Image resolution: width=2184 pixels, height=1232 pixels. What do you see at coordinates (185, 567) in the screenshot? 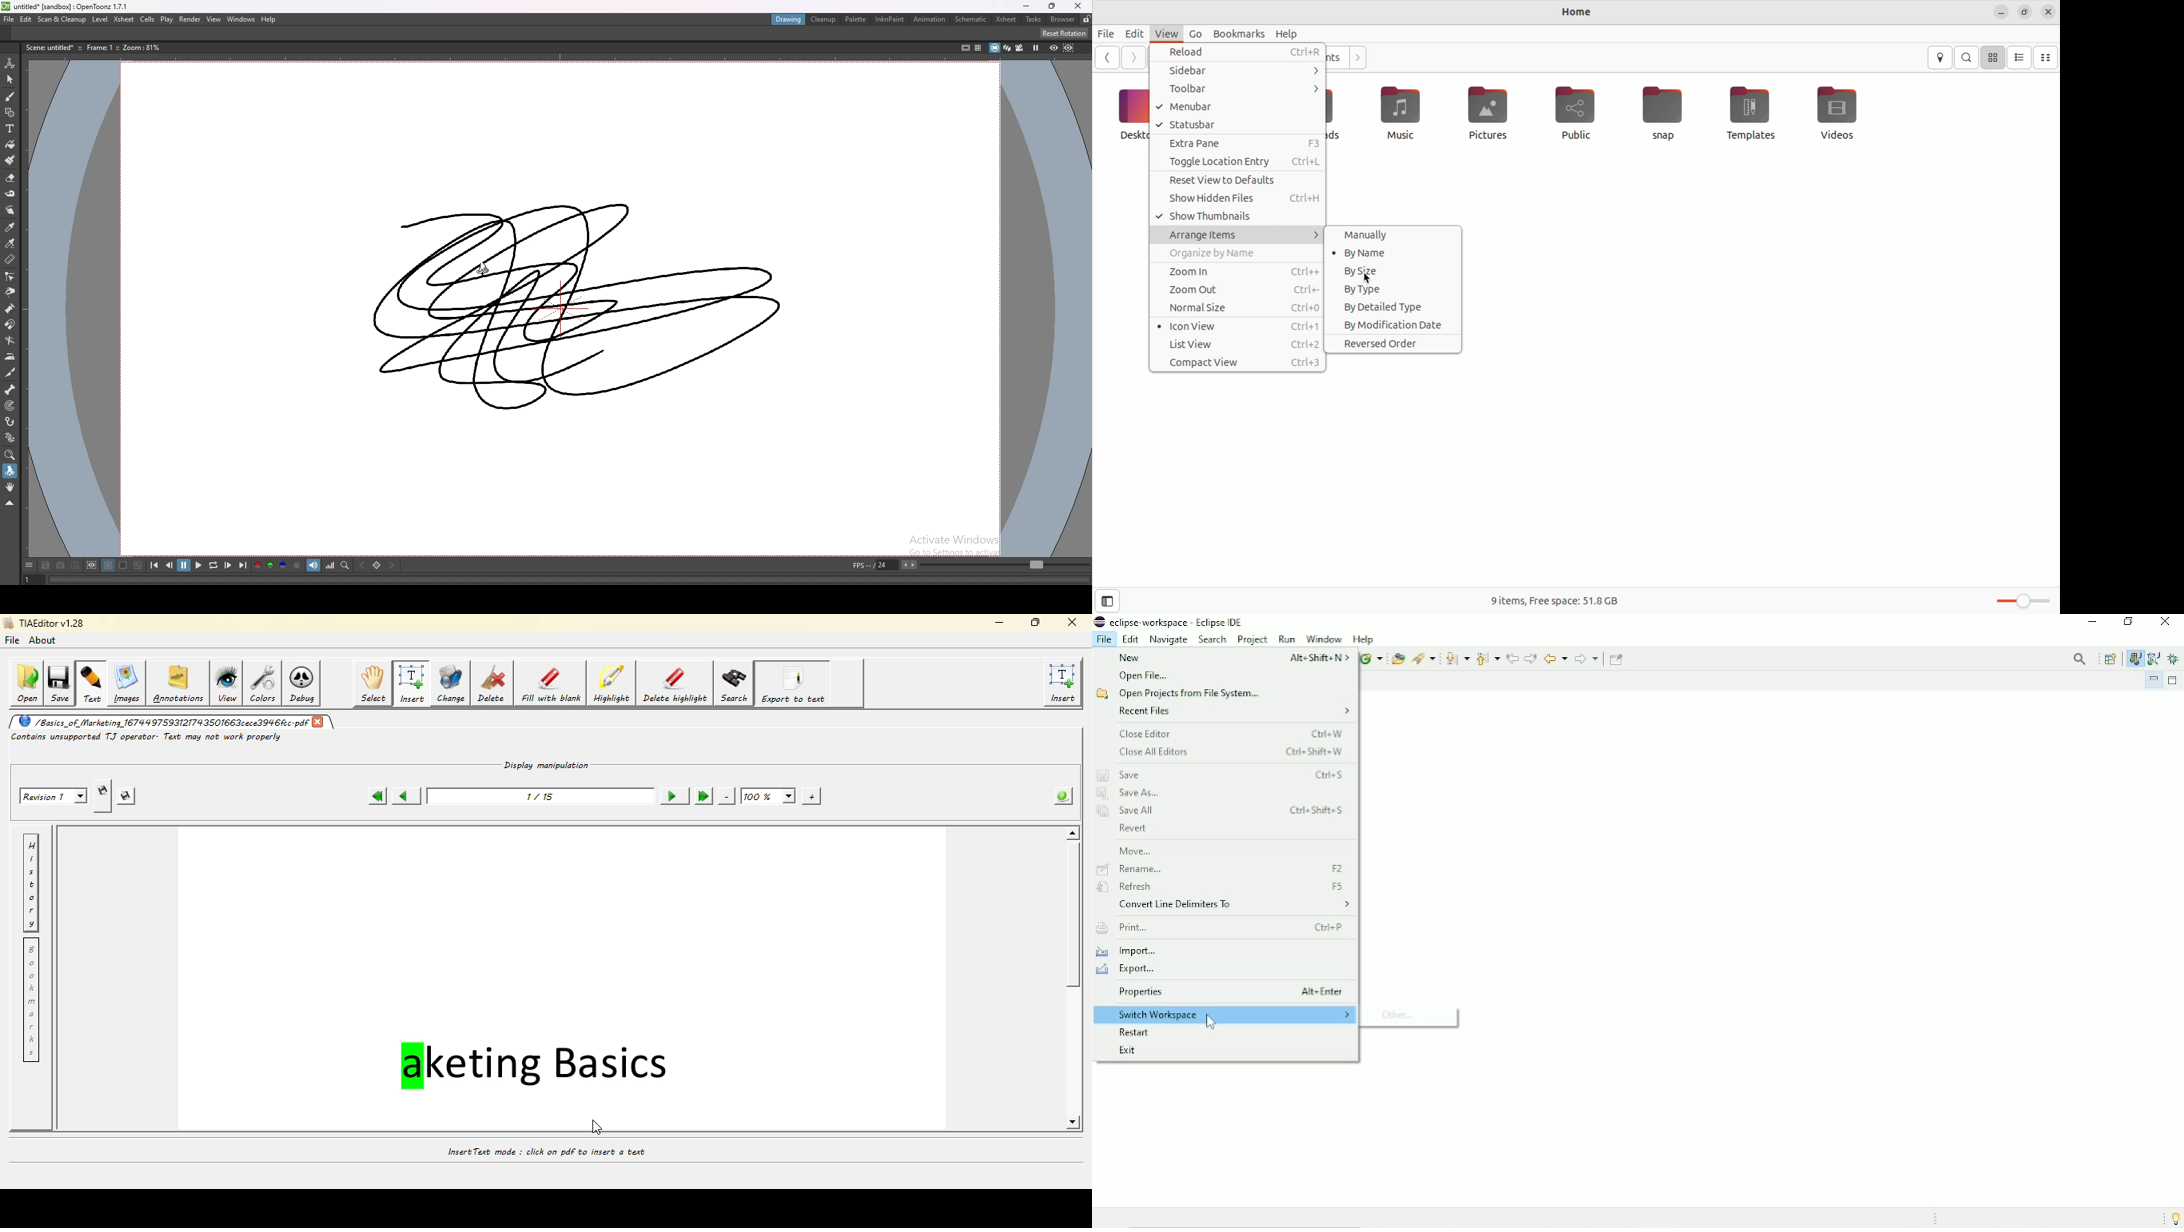
I see `pause` at bounding box center [185, 567].